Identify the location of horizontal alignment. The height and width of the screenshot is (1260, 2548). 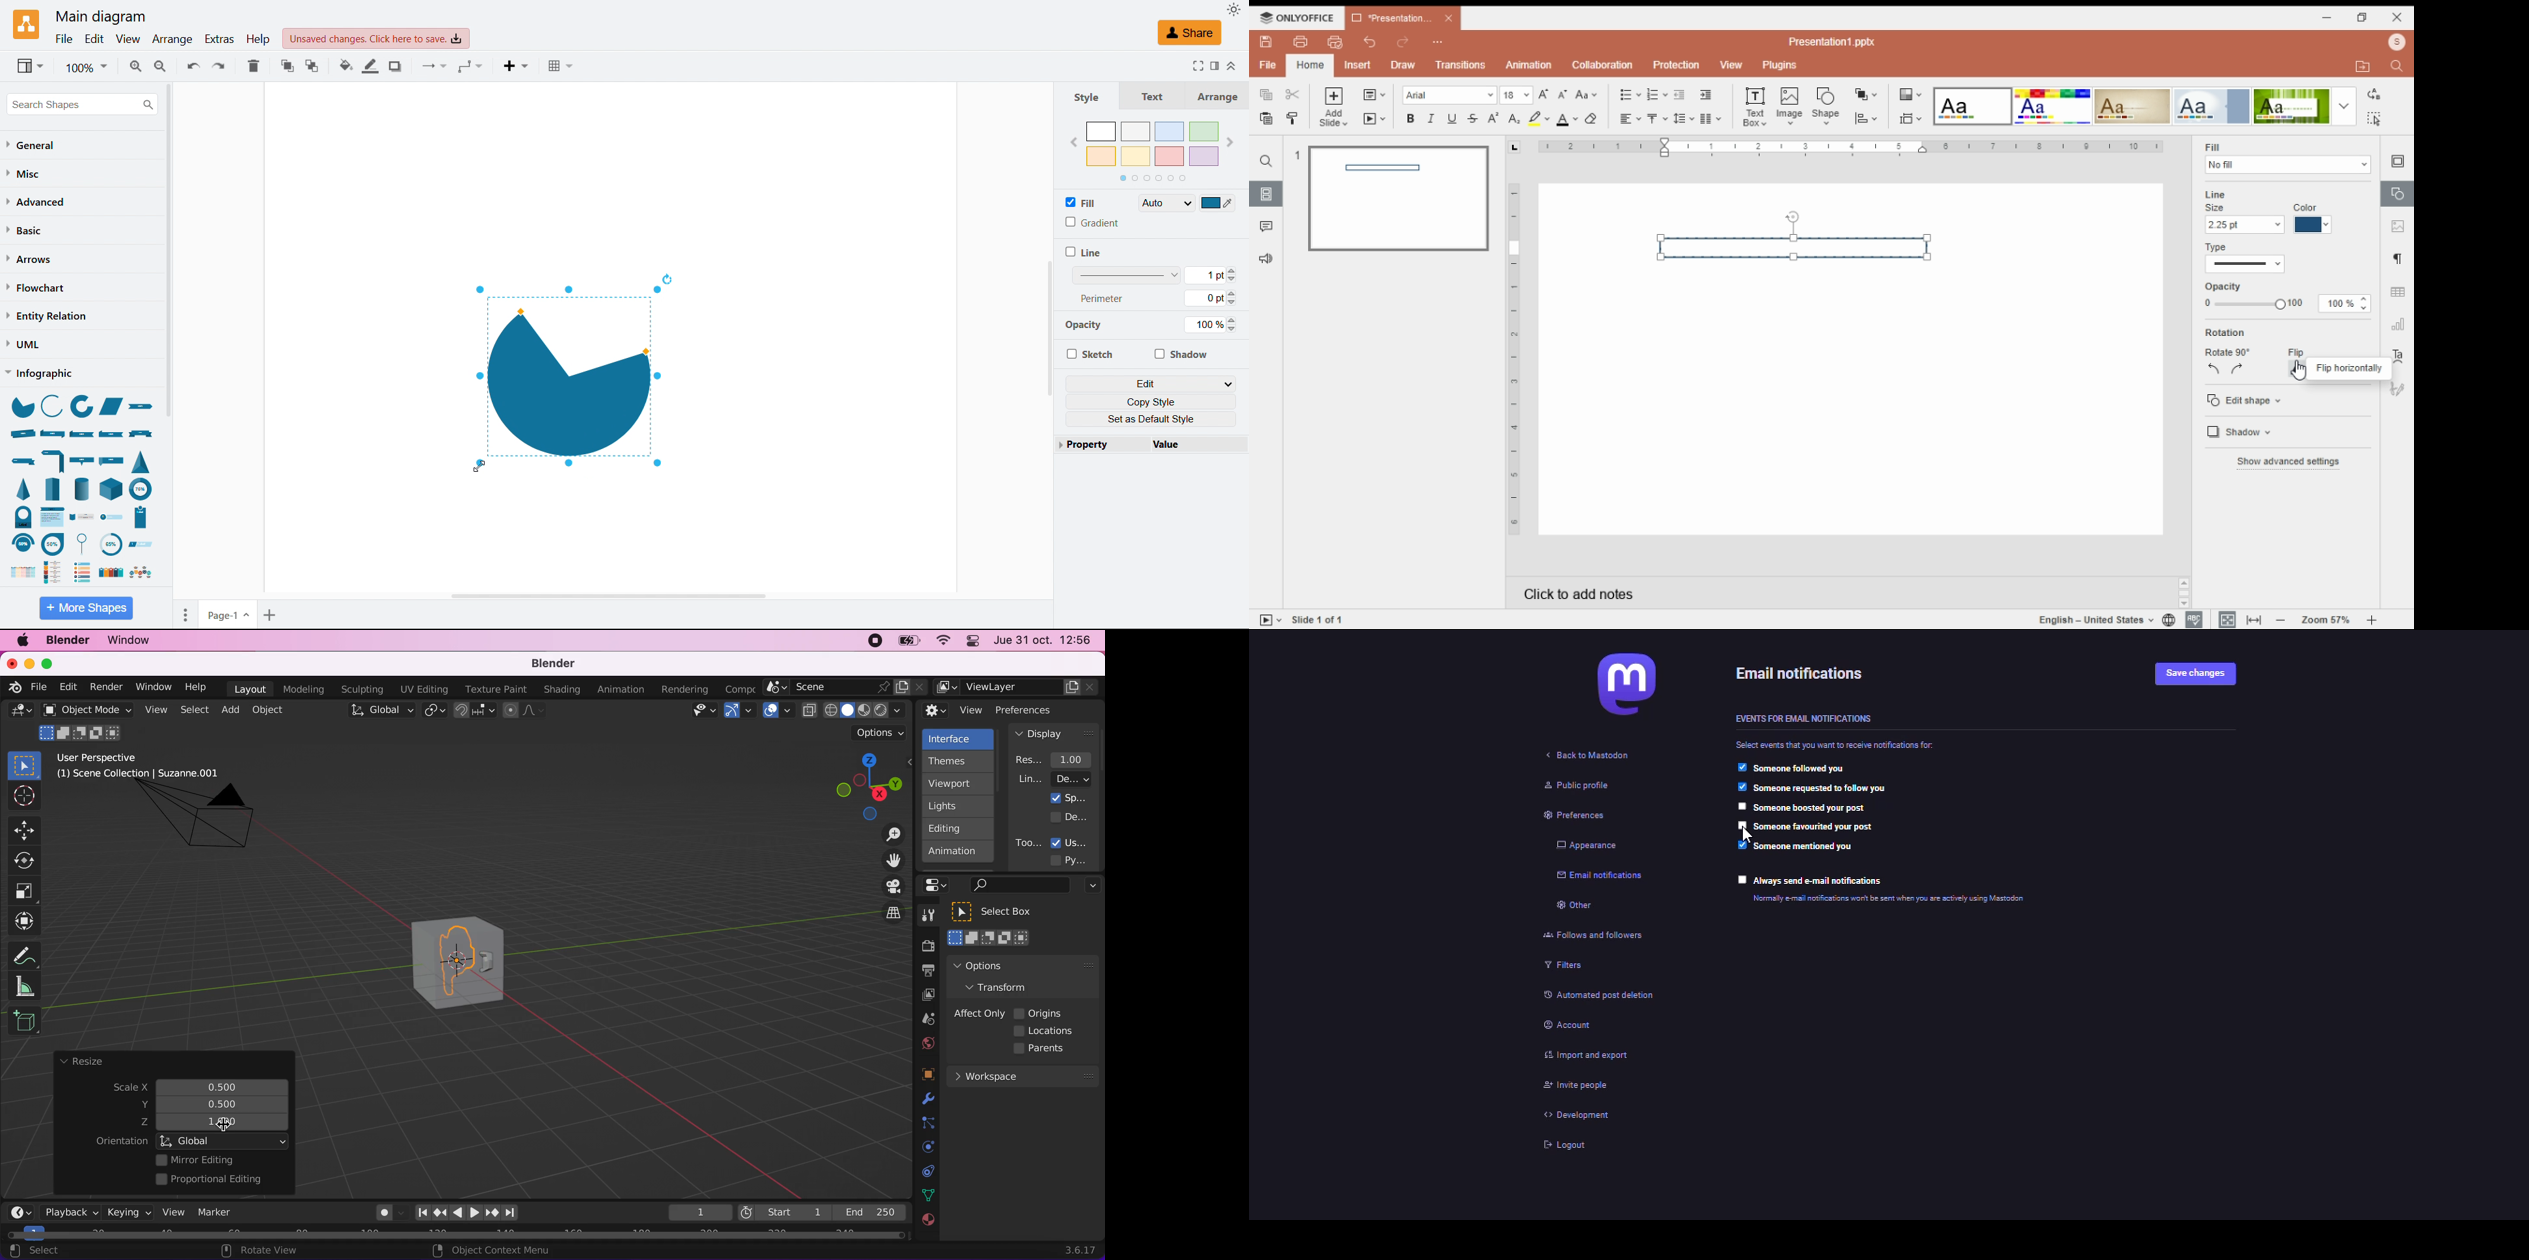
(1629, 119).